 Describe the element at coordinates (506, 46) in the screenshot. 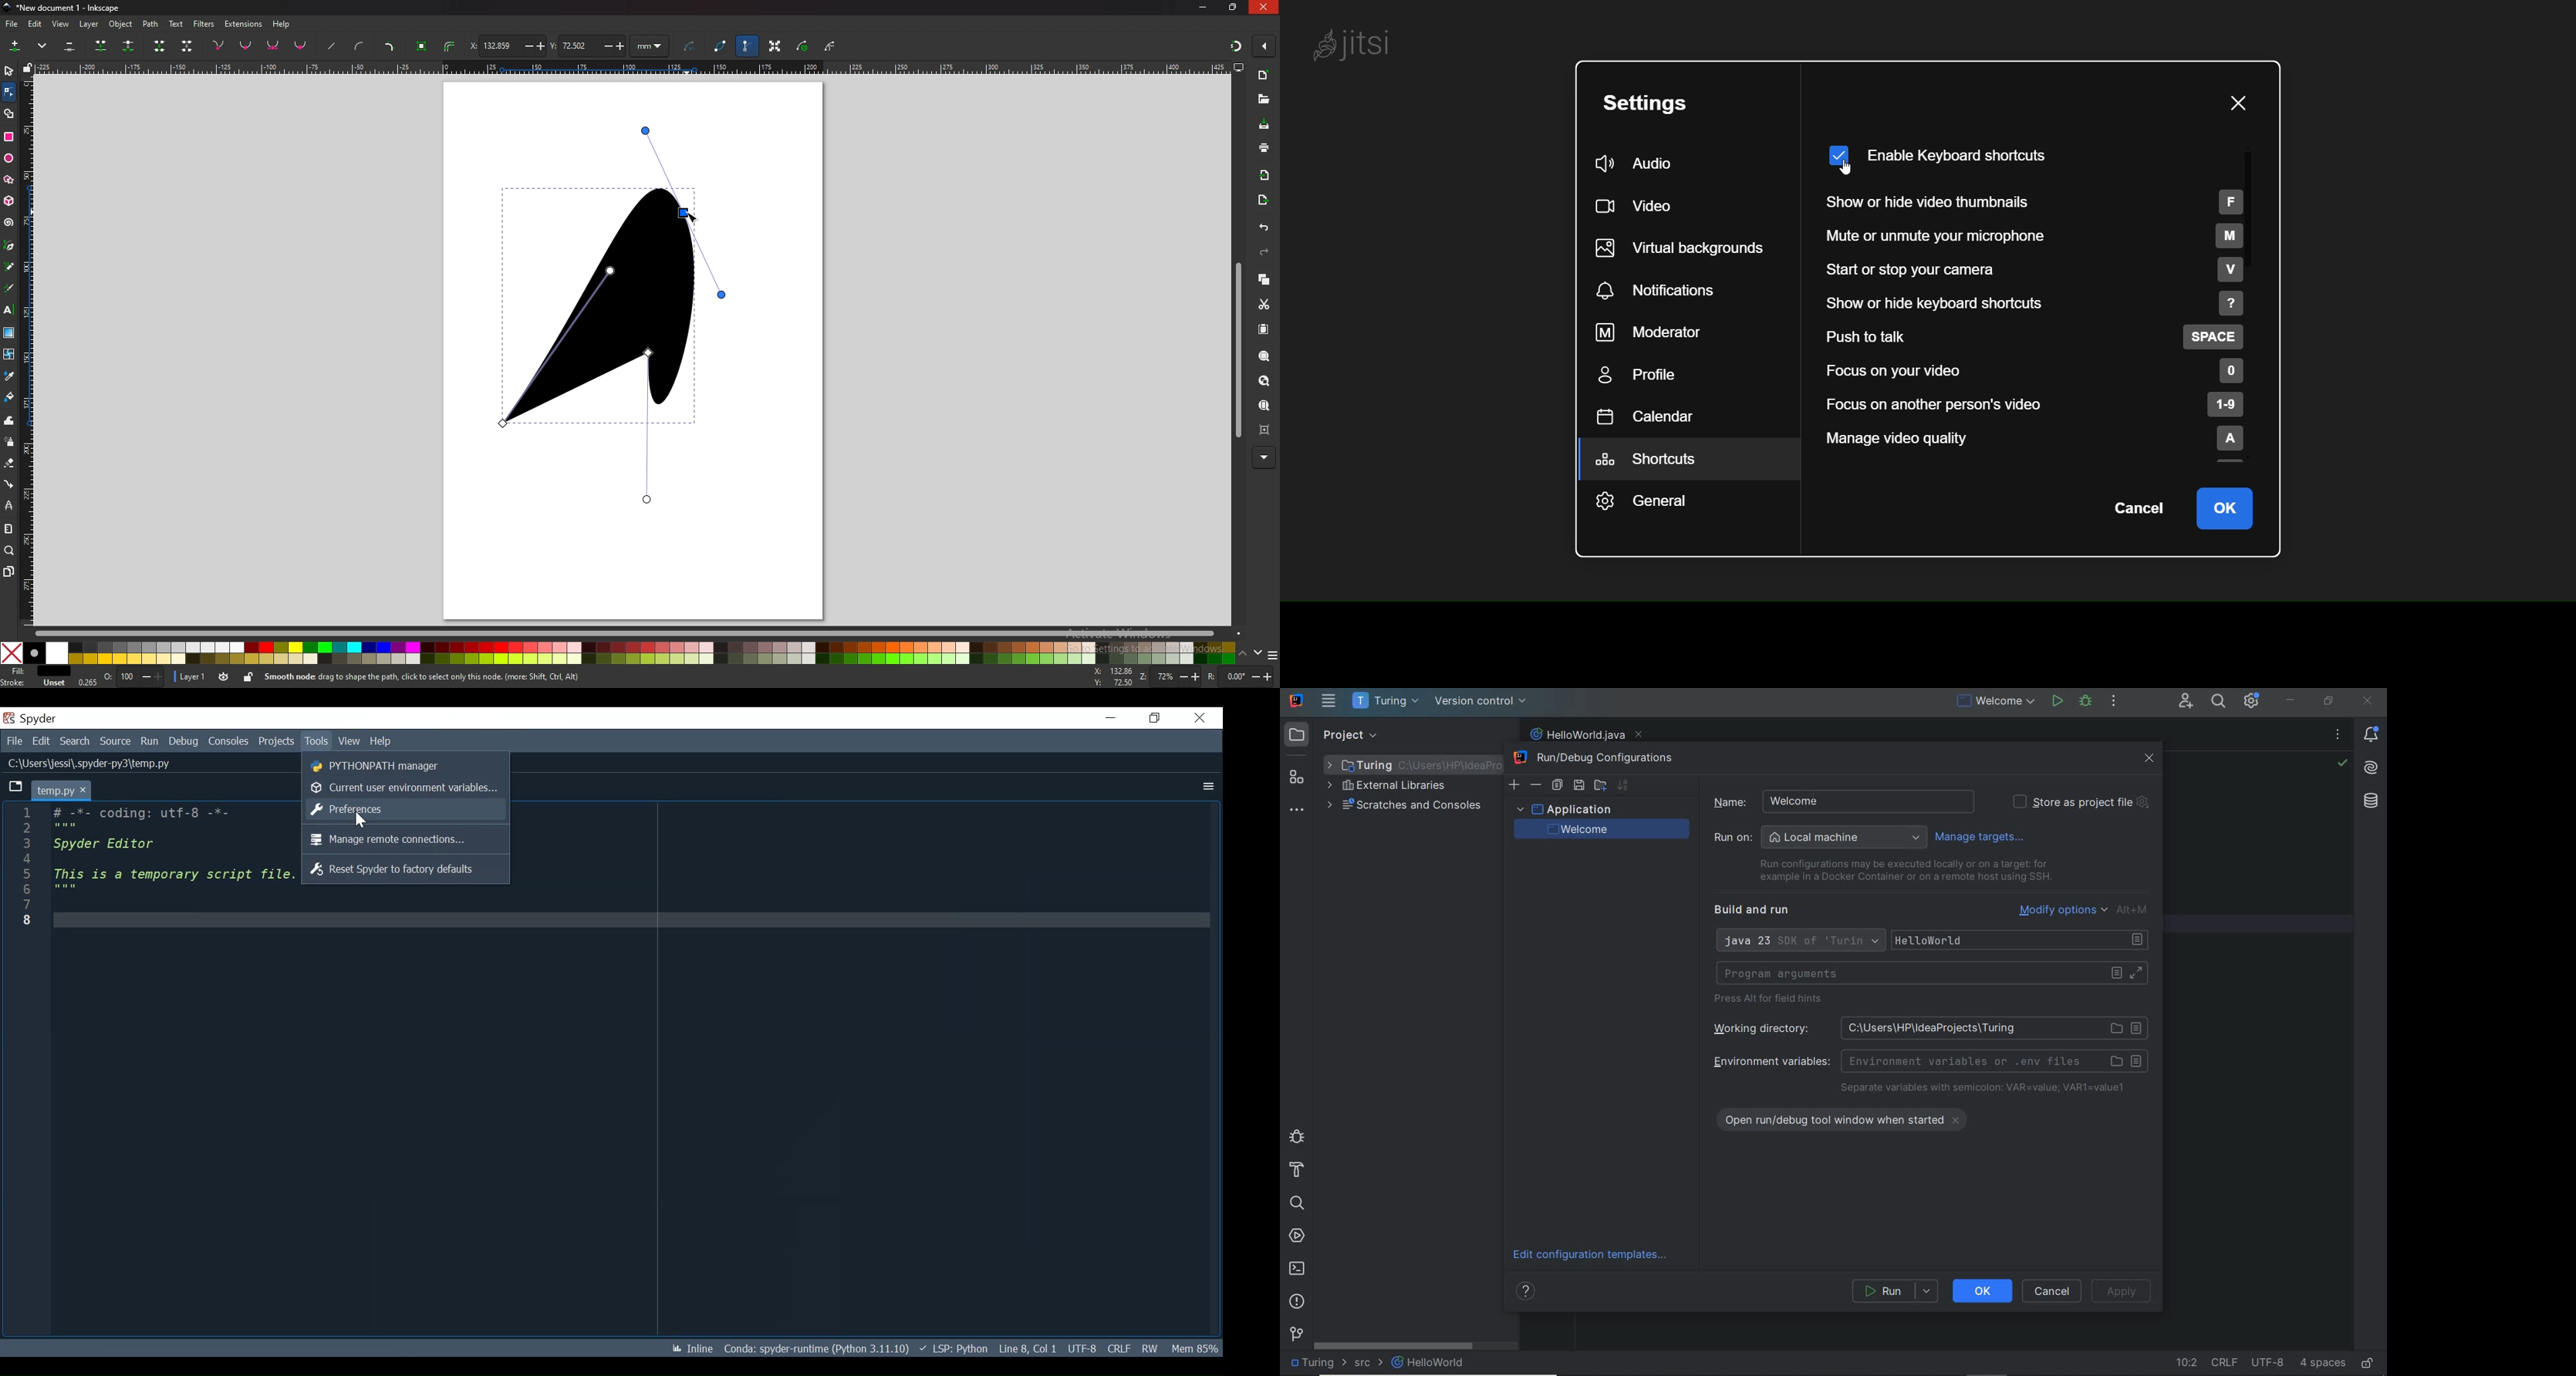

I see `x coordinate` at that location.